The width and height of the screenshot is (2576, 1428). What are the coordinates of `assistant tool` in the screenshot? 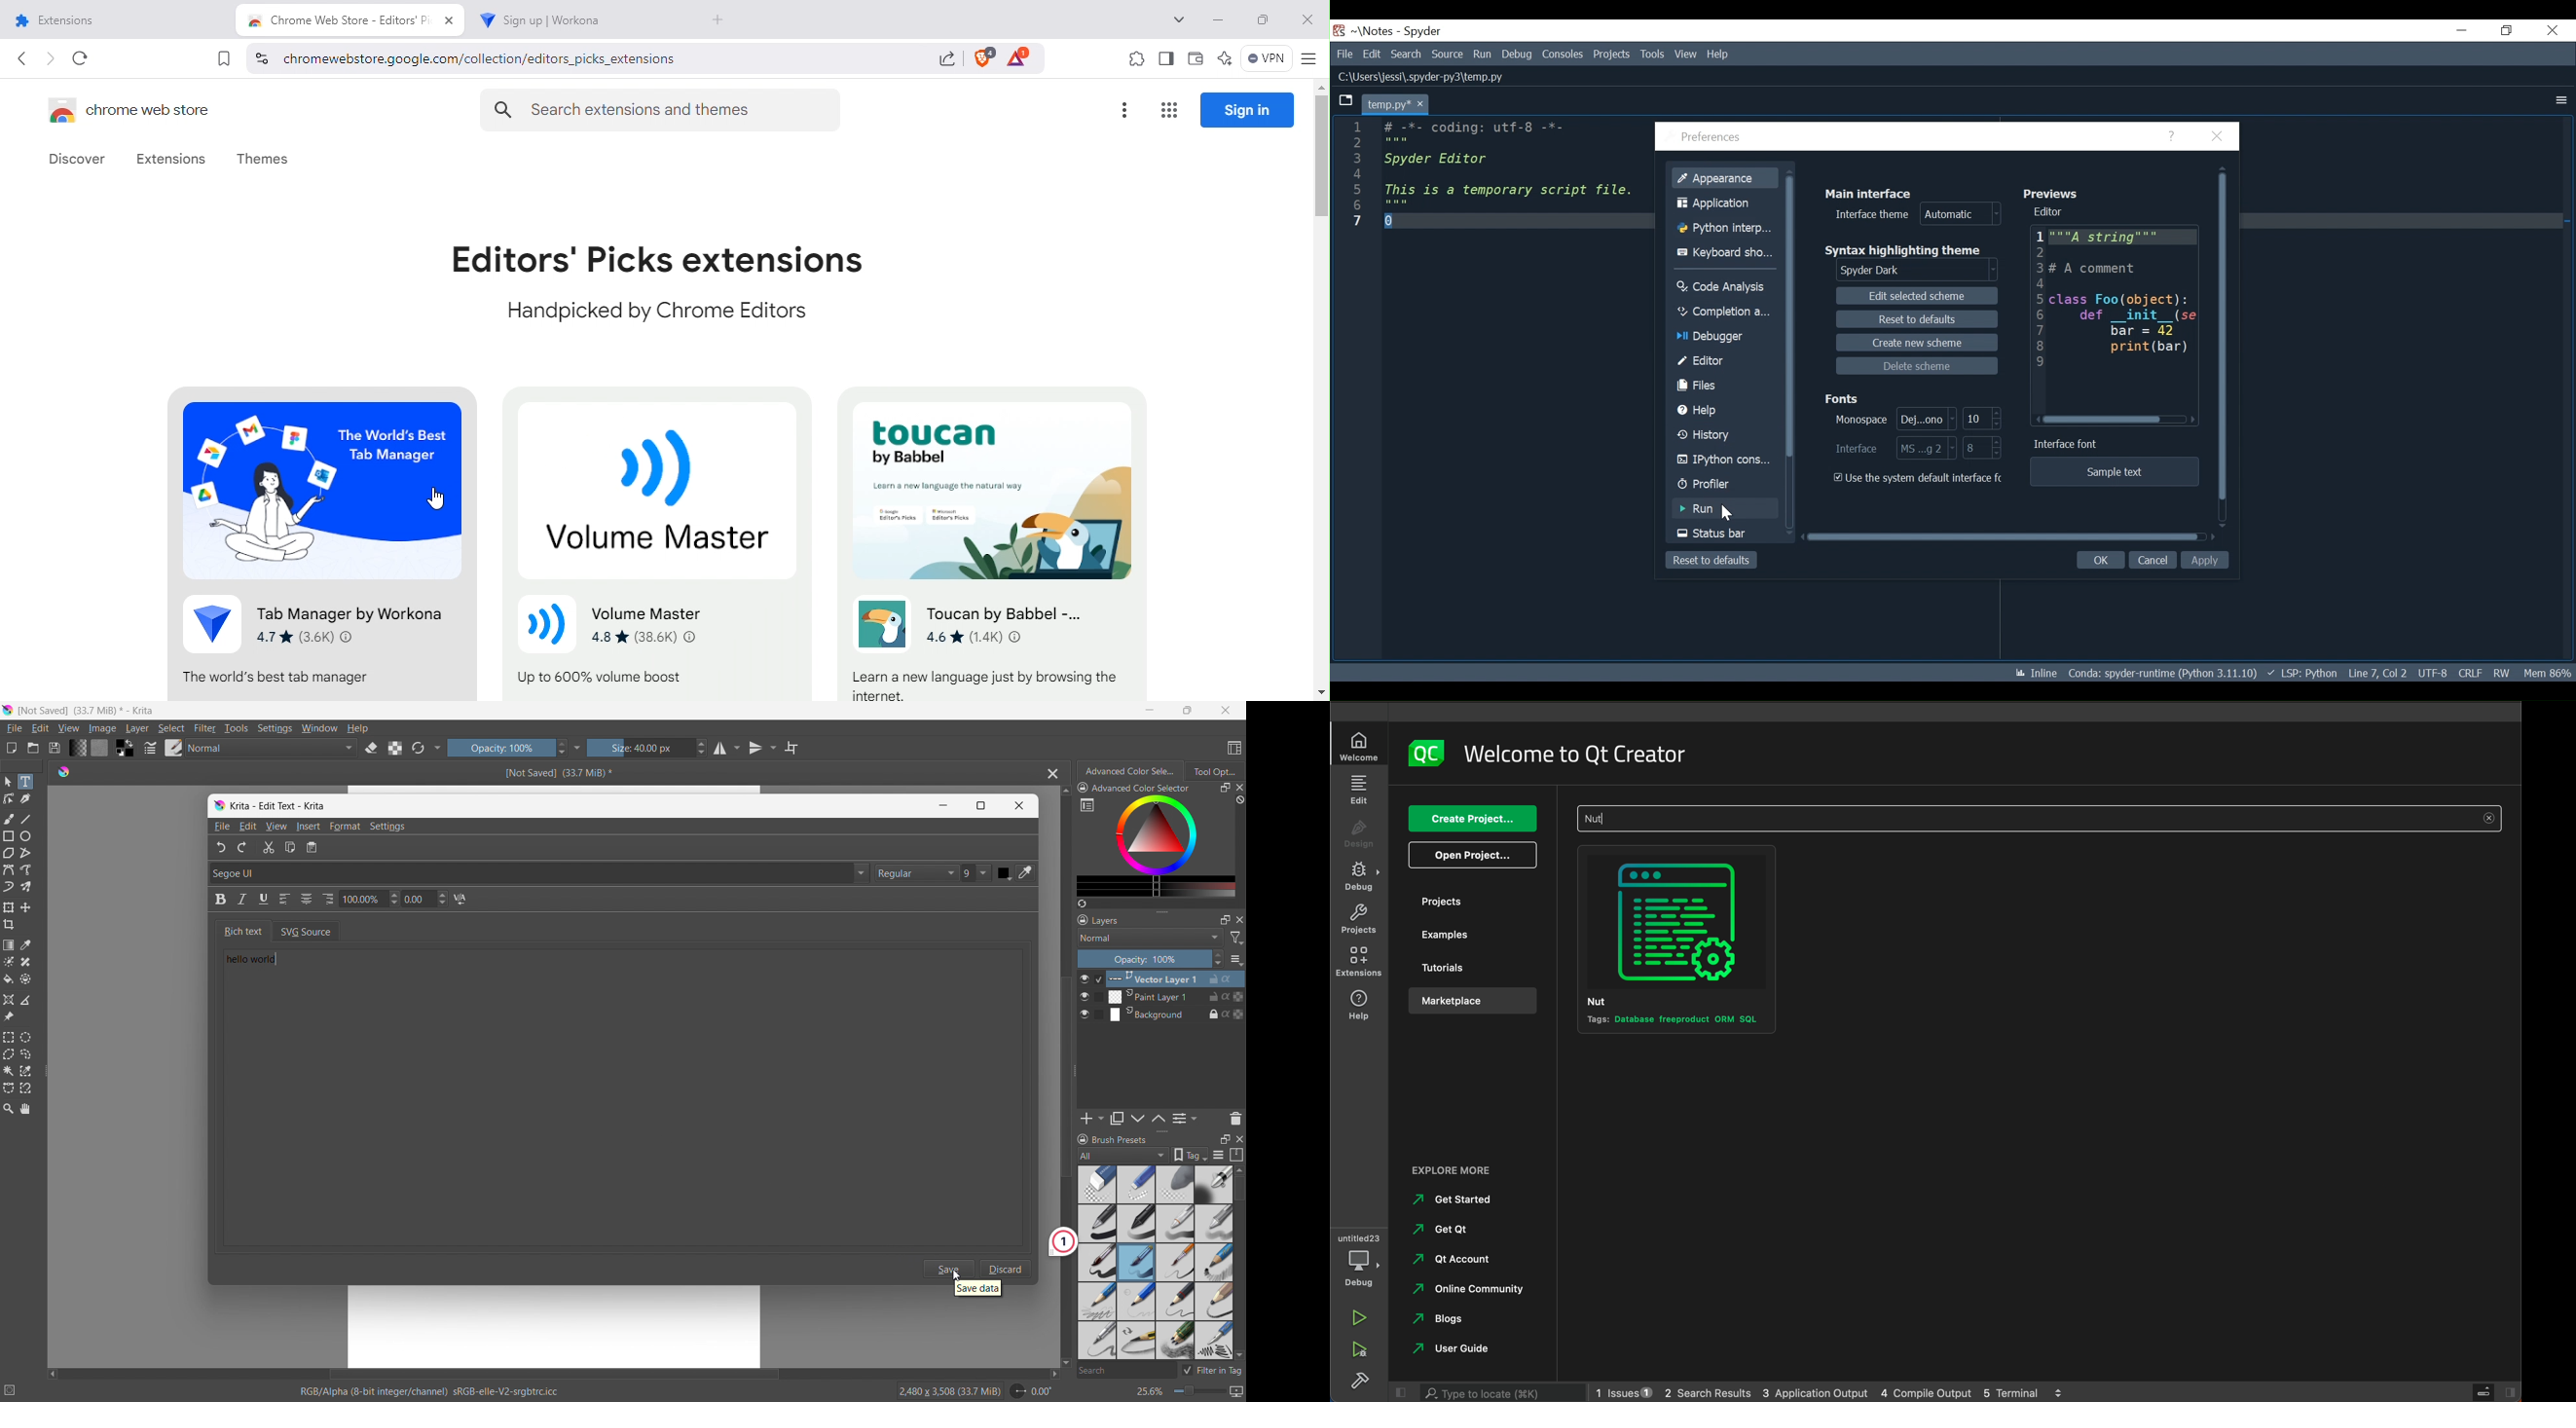 It's located at (8, 1000).